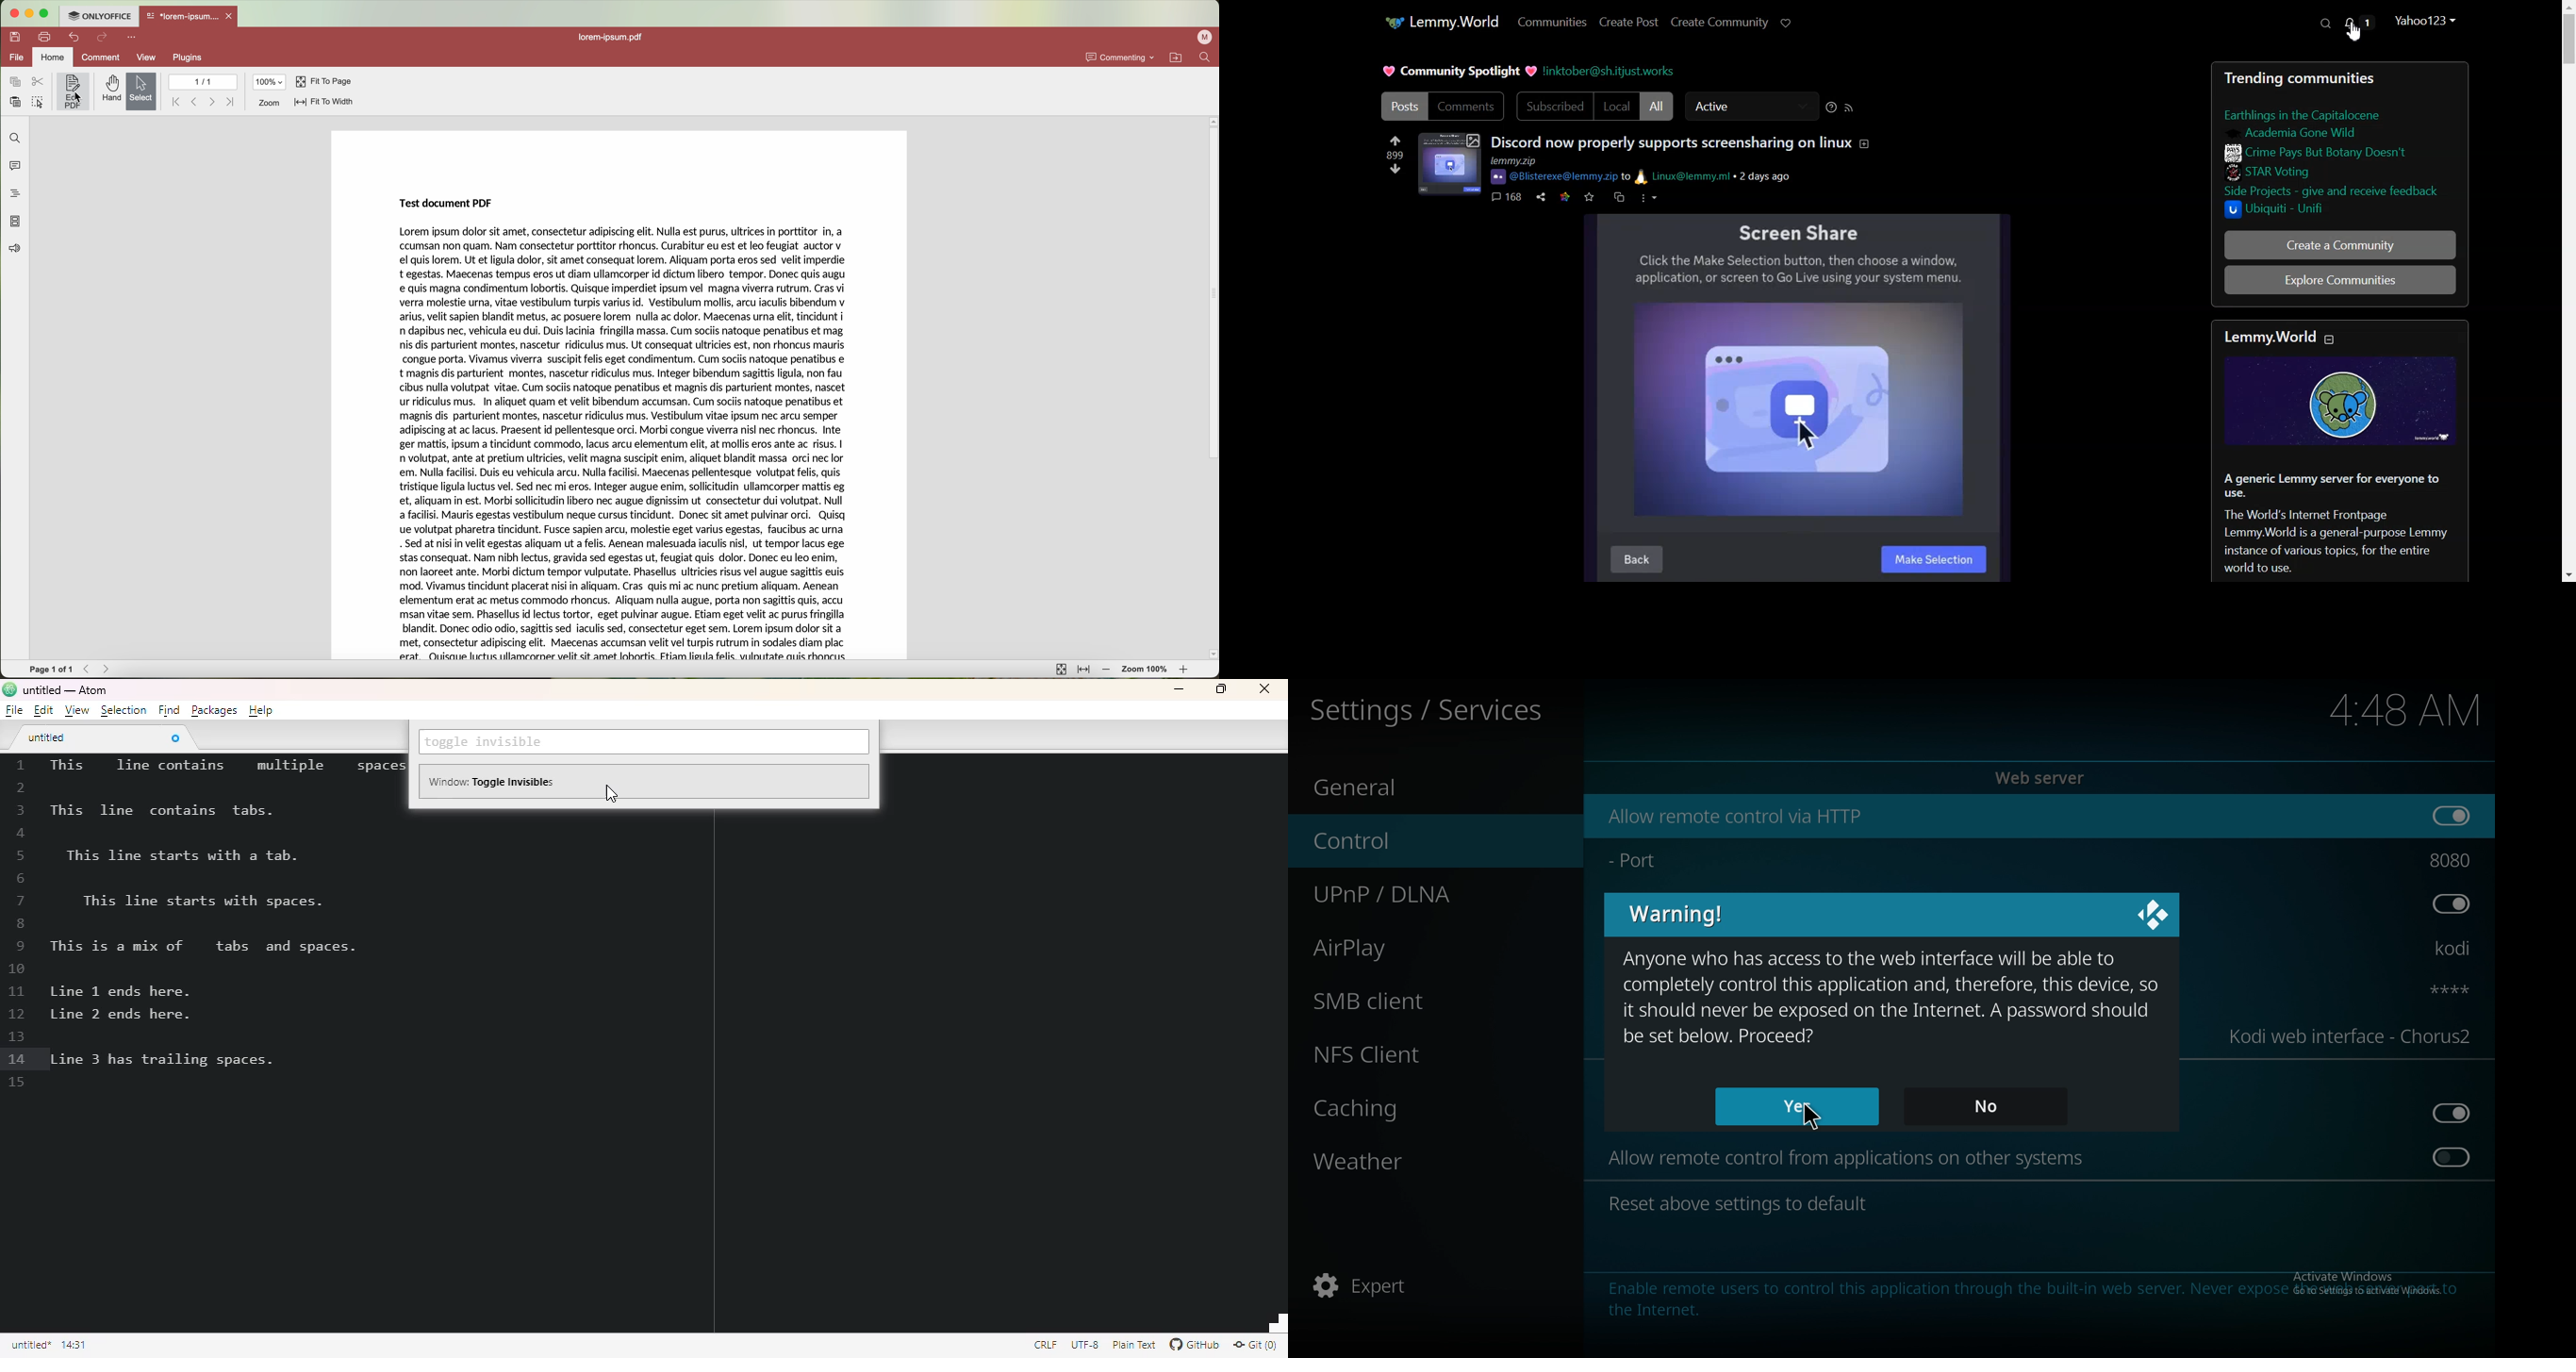 Image resolution: width=2576 pixels, height=1372 pixels. I want to click on view, so click(76, 711).